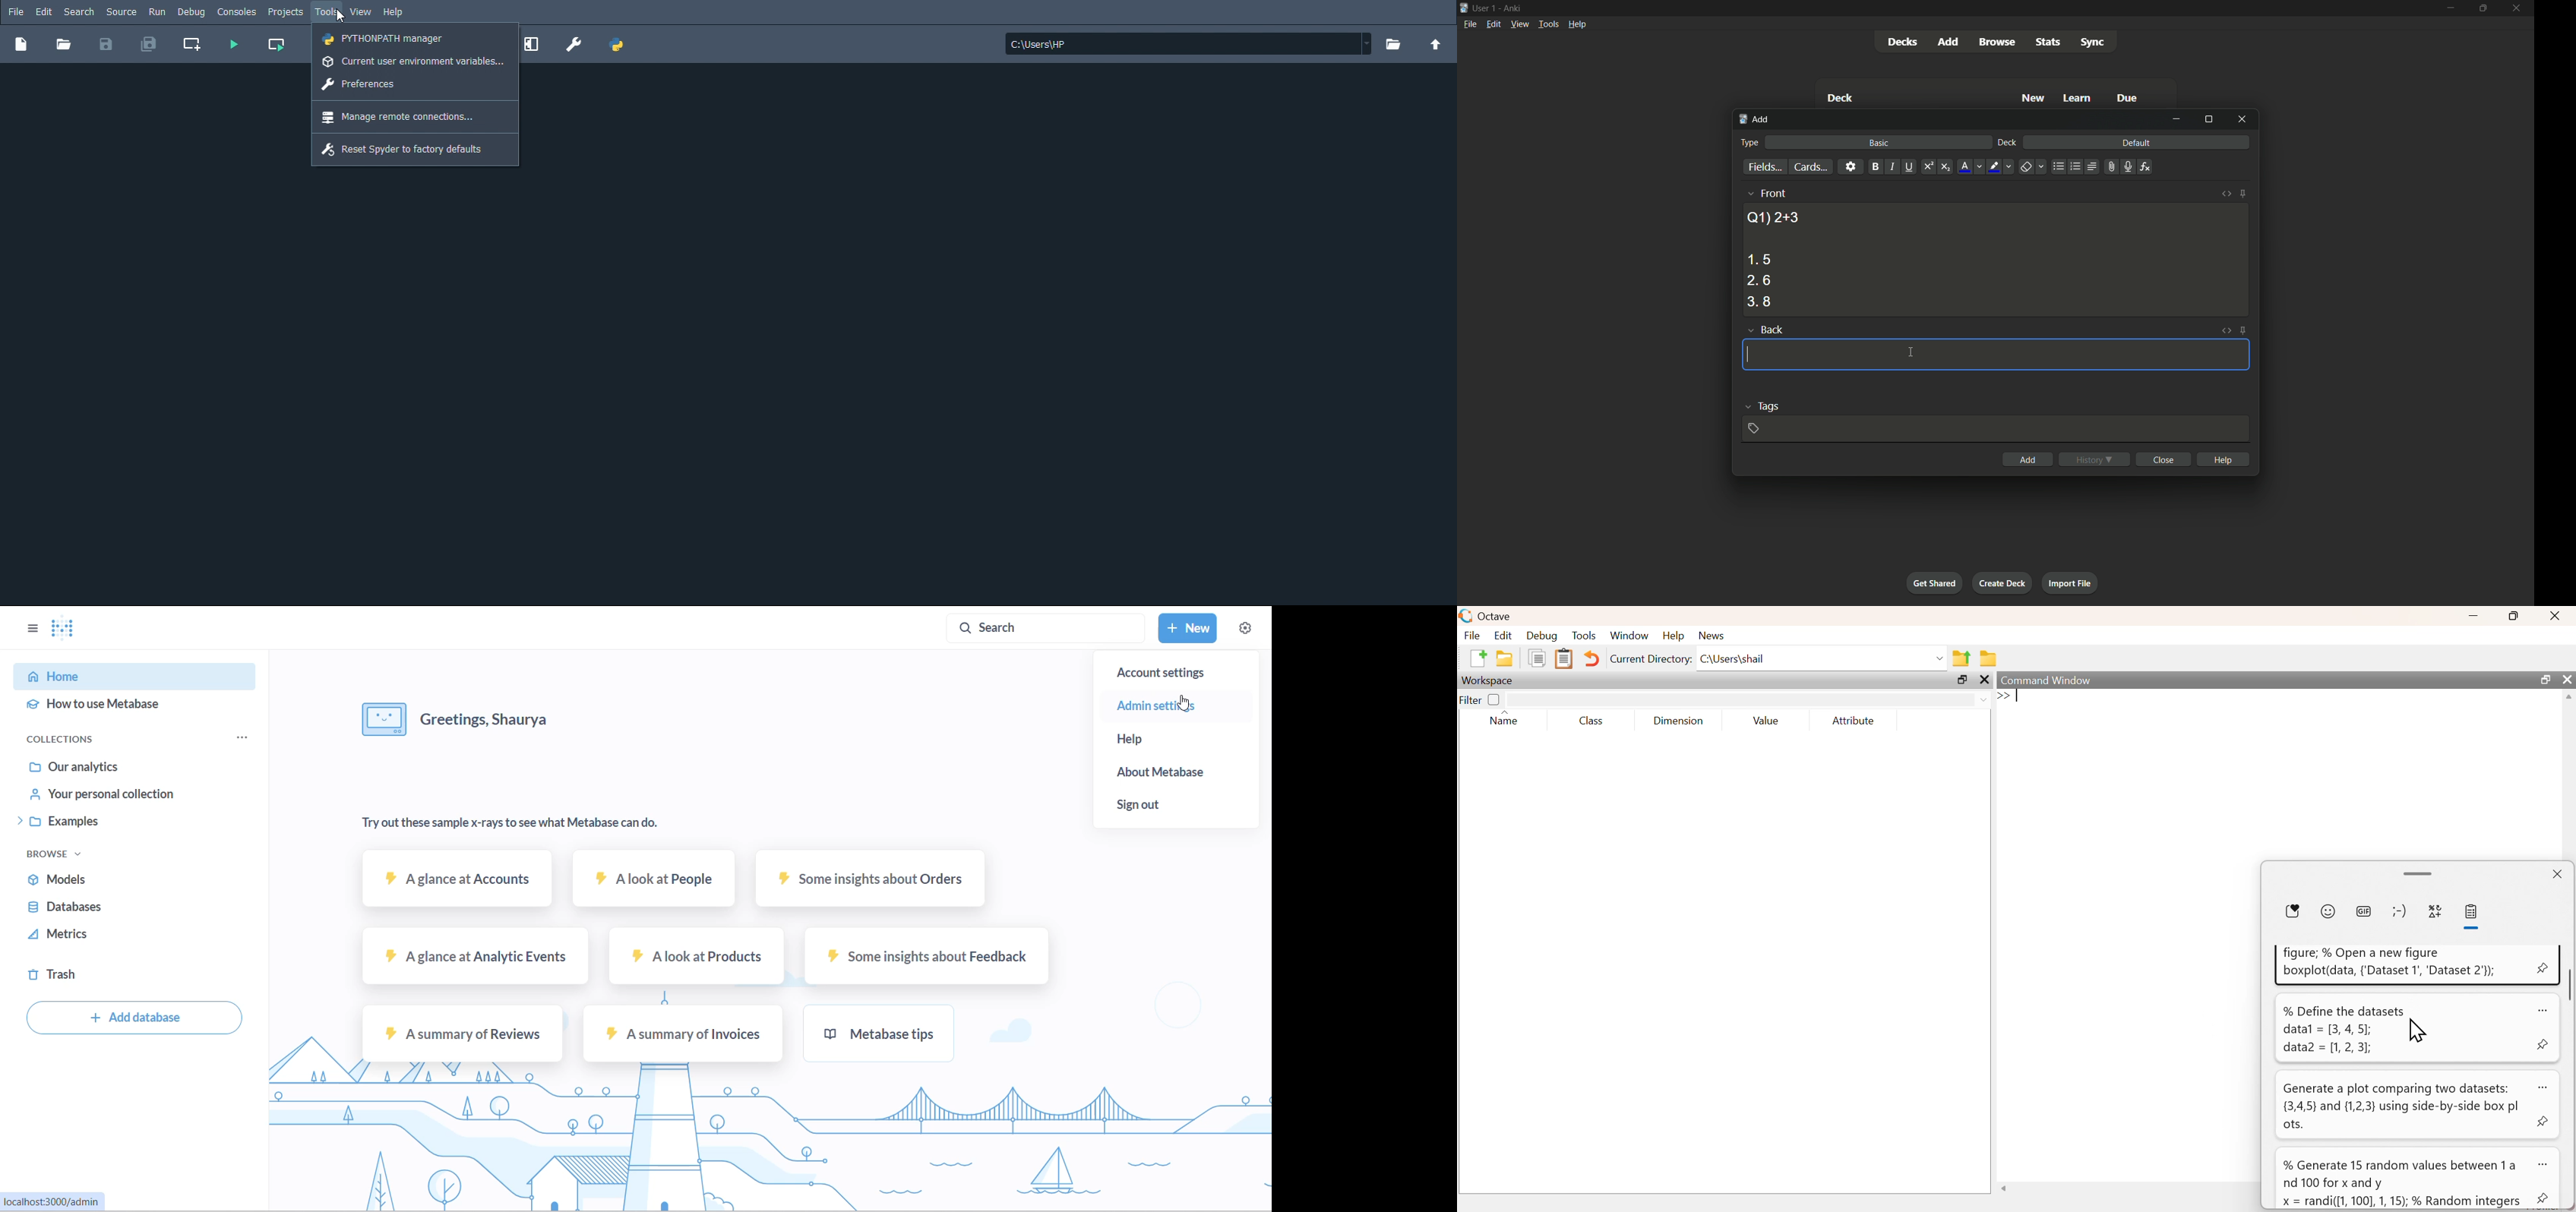 The image size is (2576, 1232). I want to click on how to use Metabase, so click(117, 705).